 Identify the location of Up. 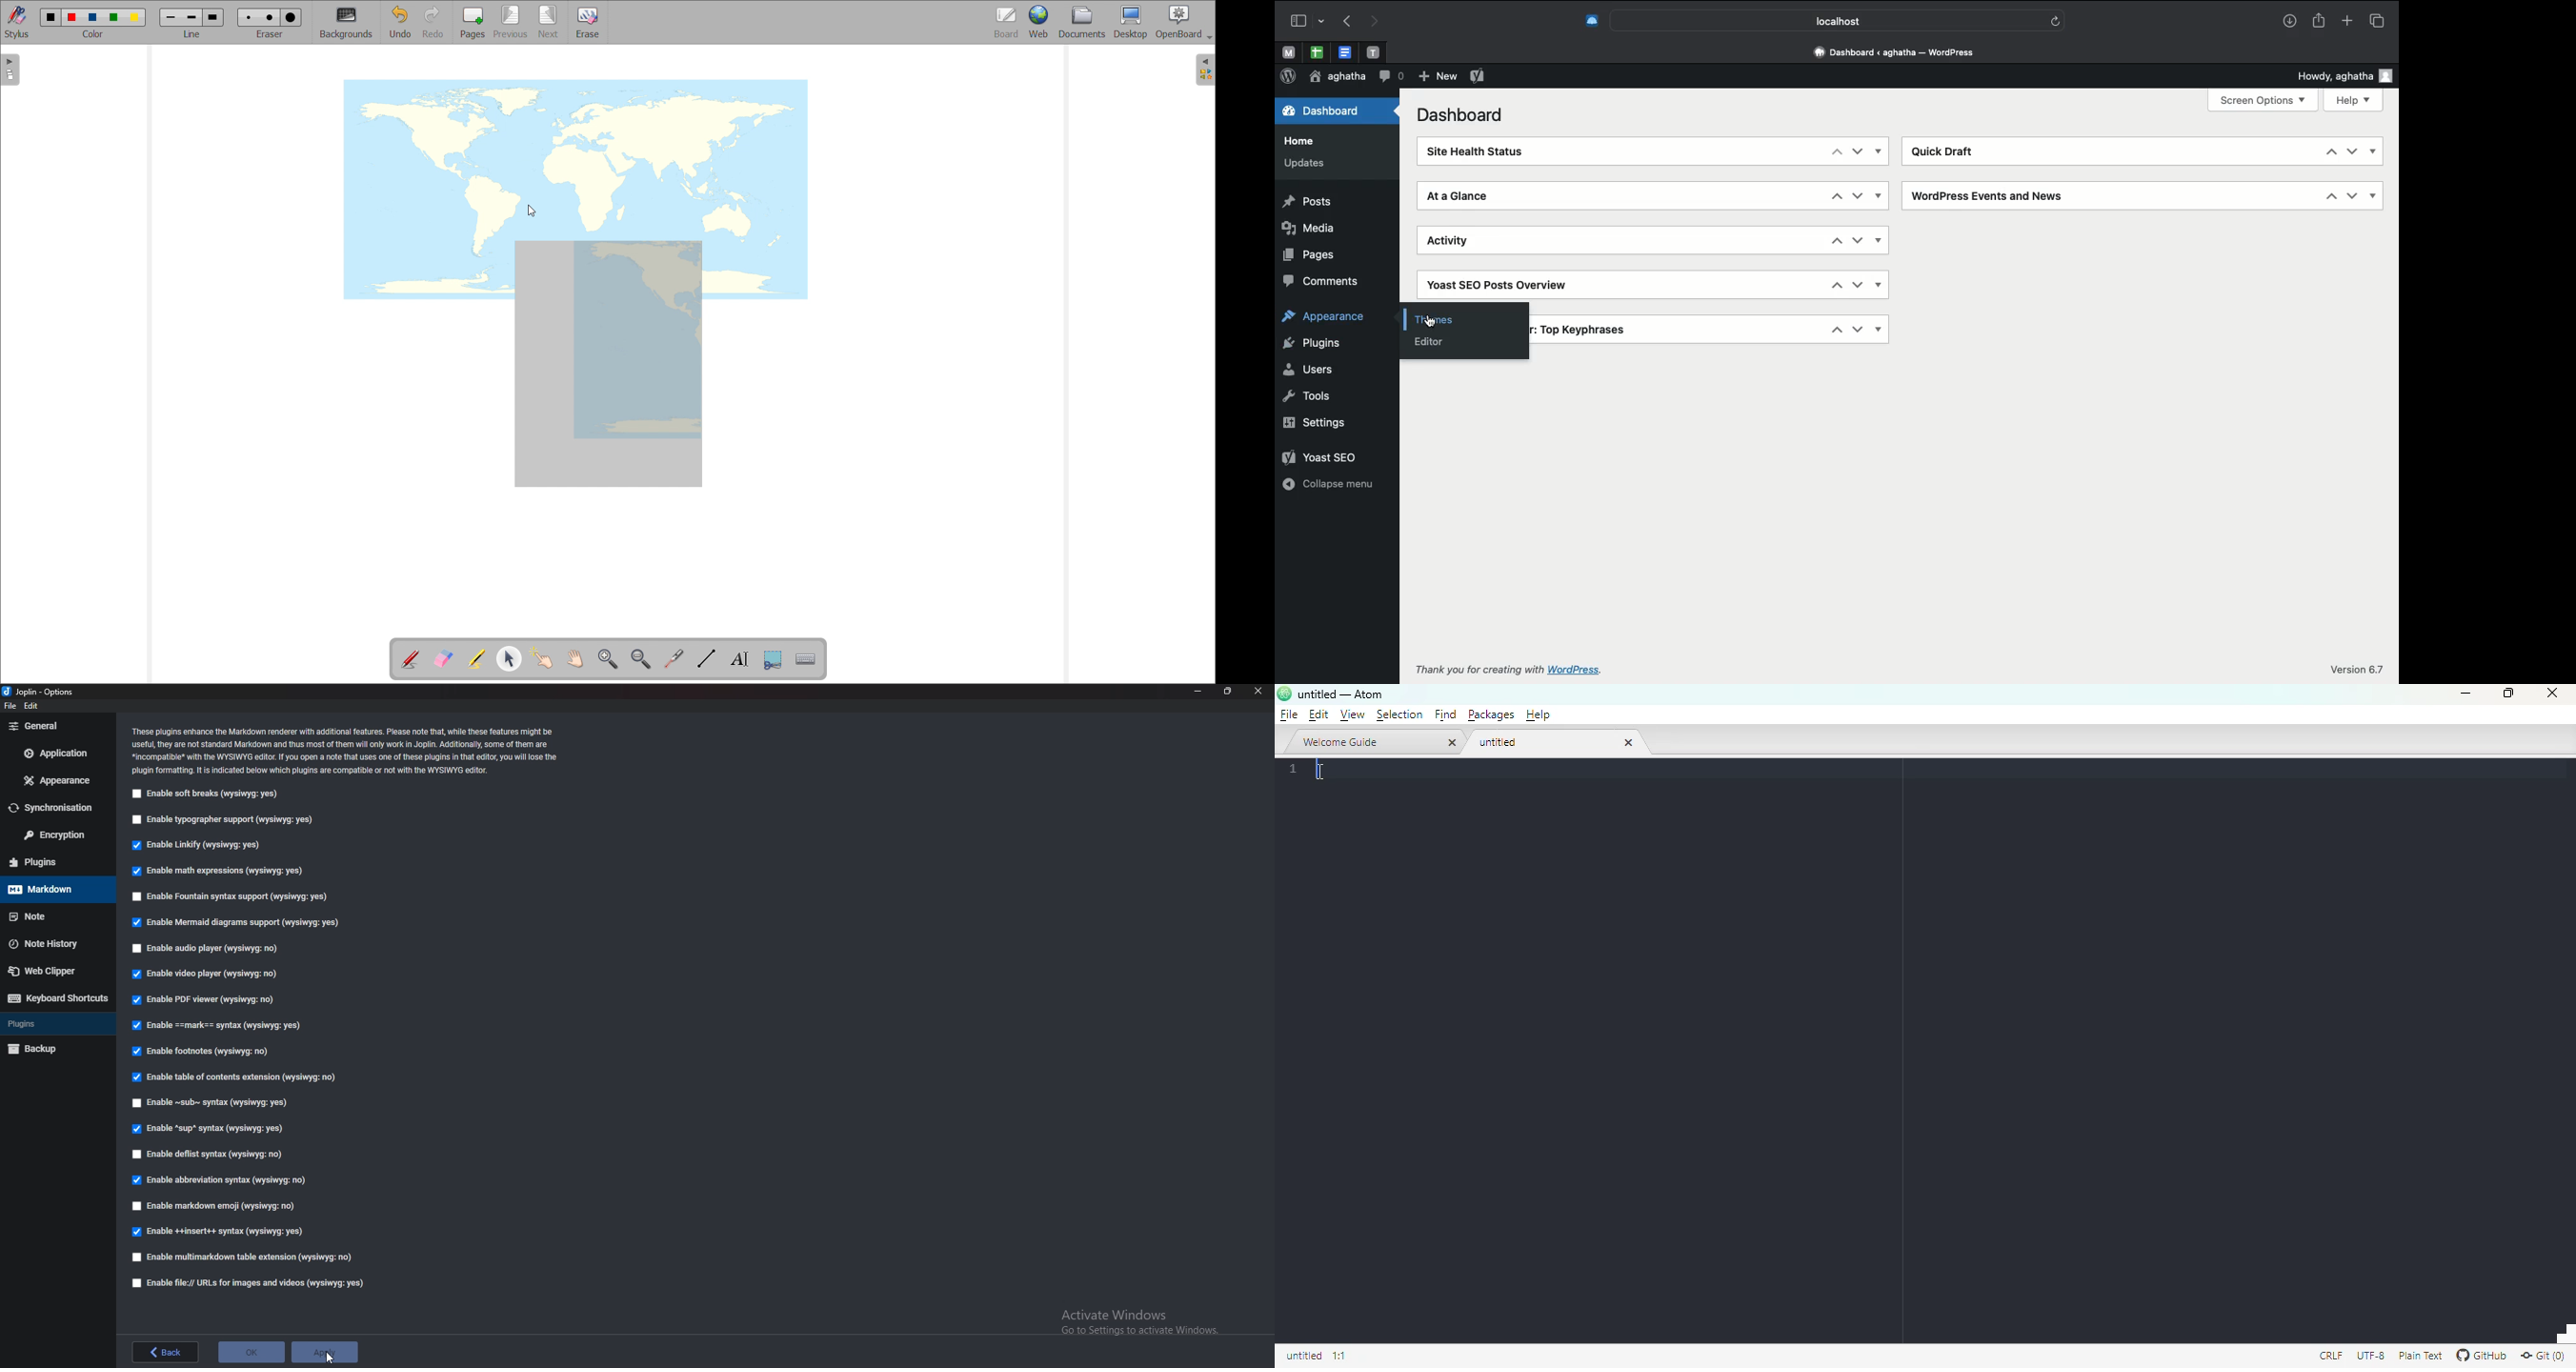
(1836, 285).